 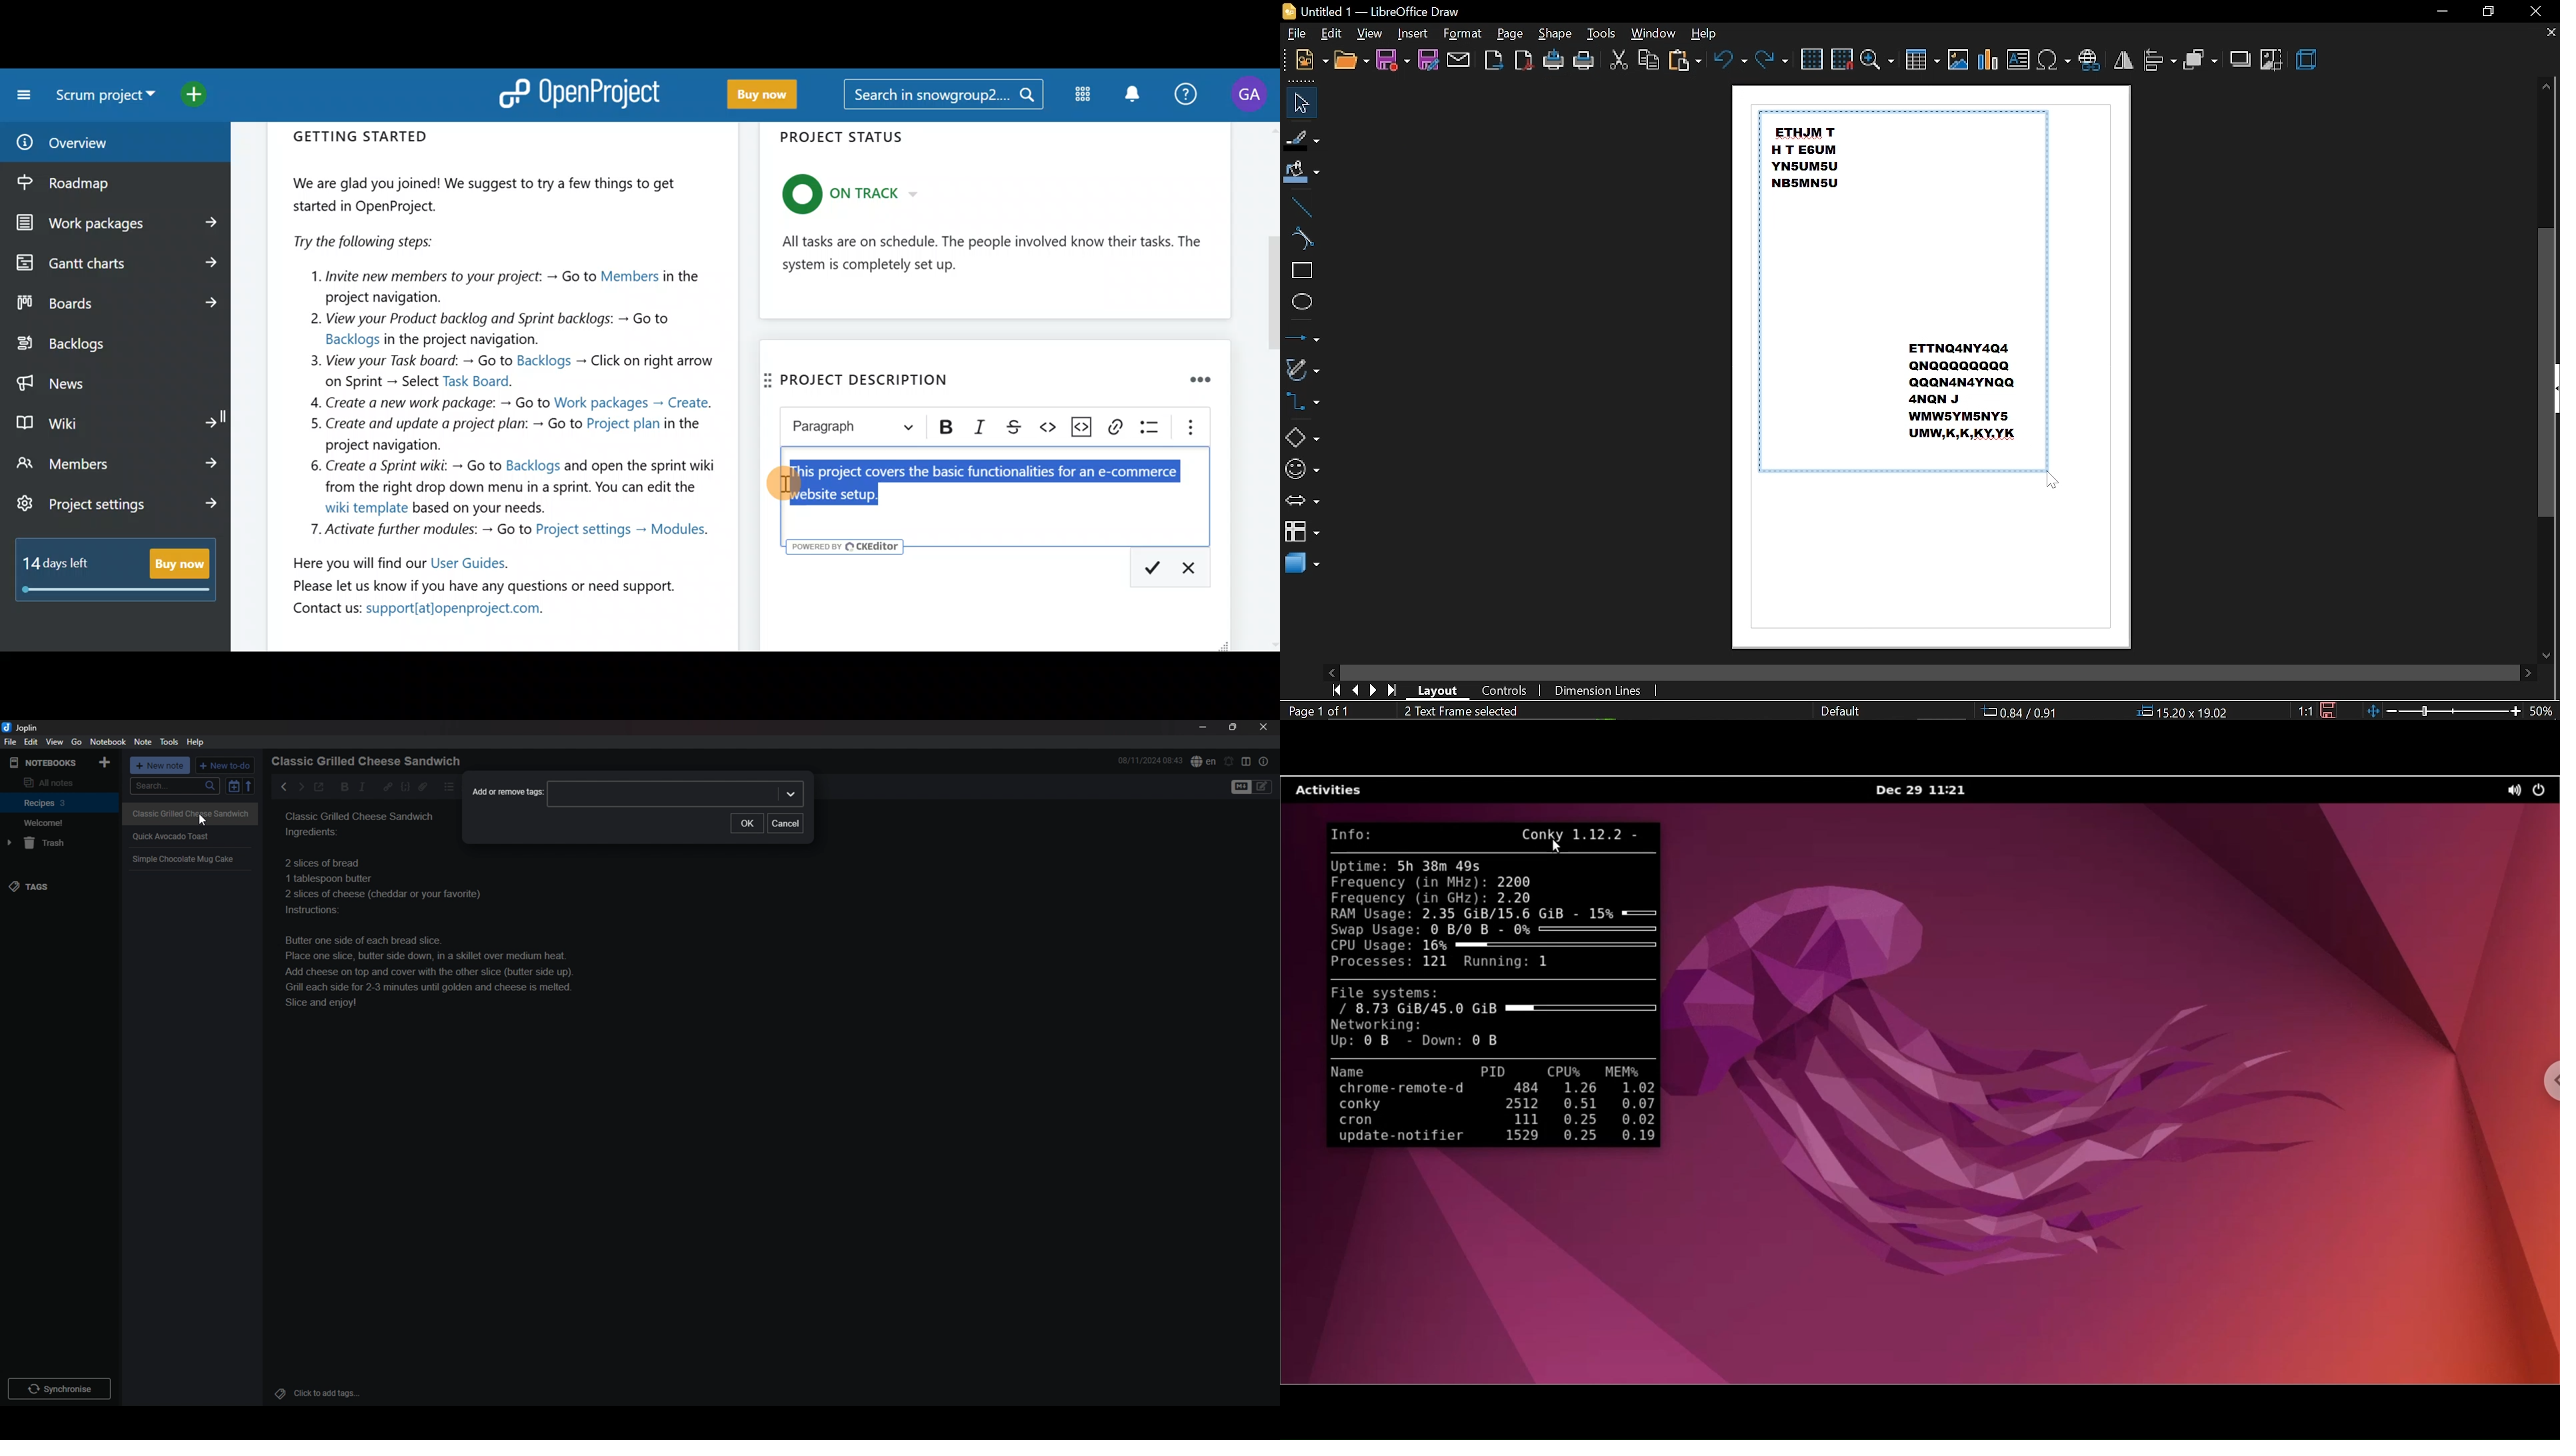 I want to click on close tab, so click(x=2550, y=33).